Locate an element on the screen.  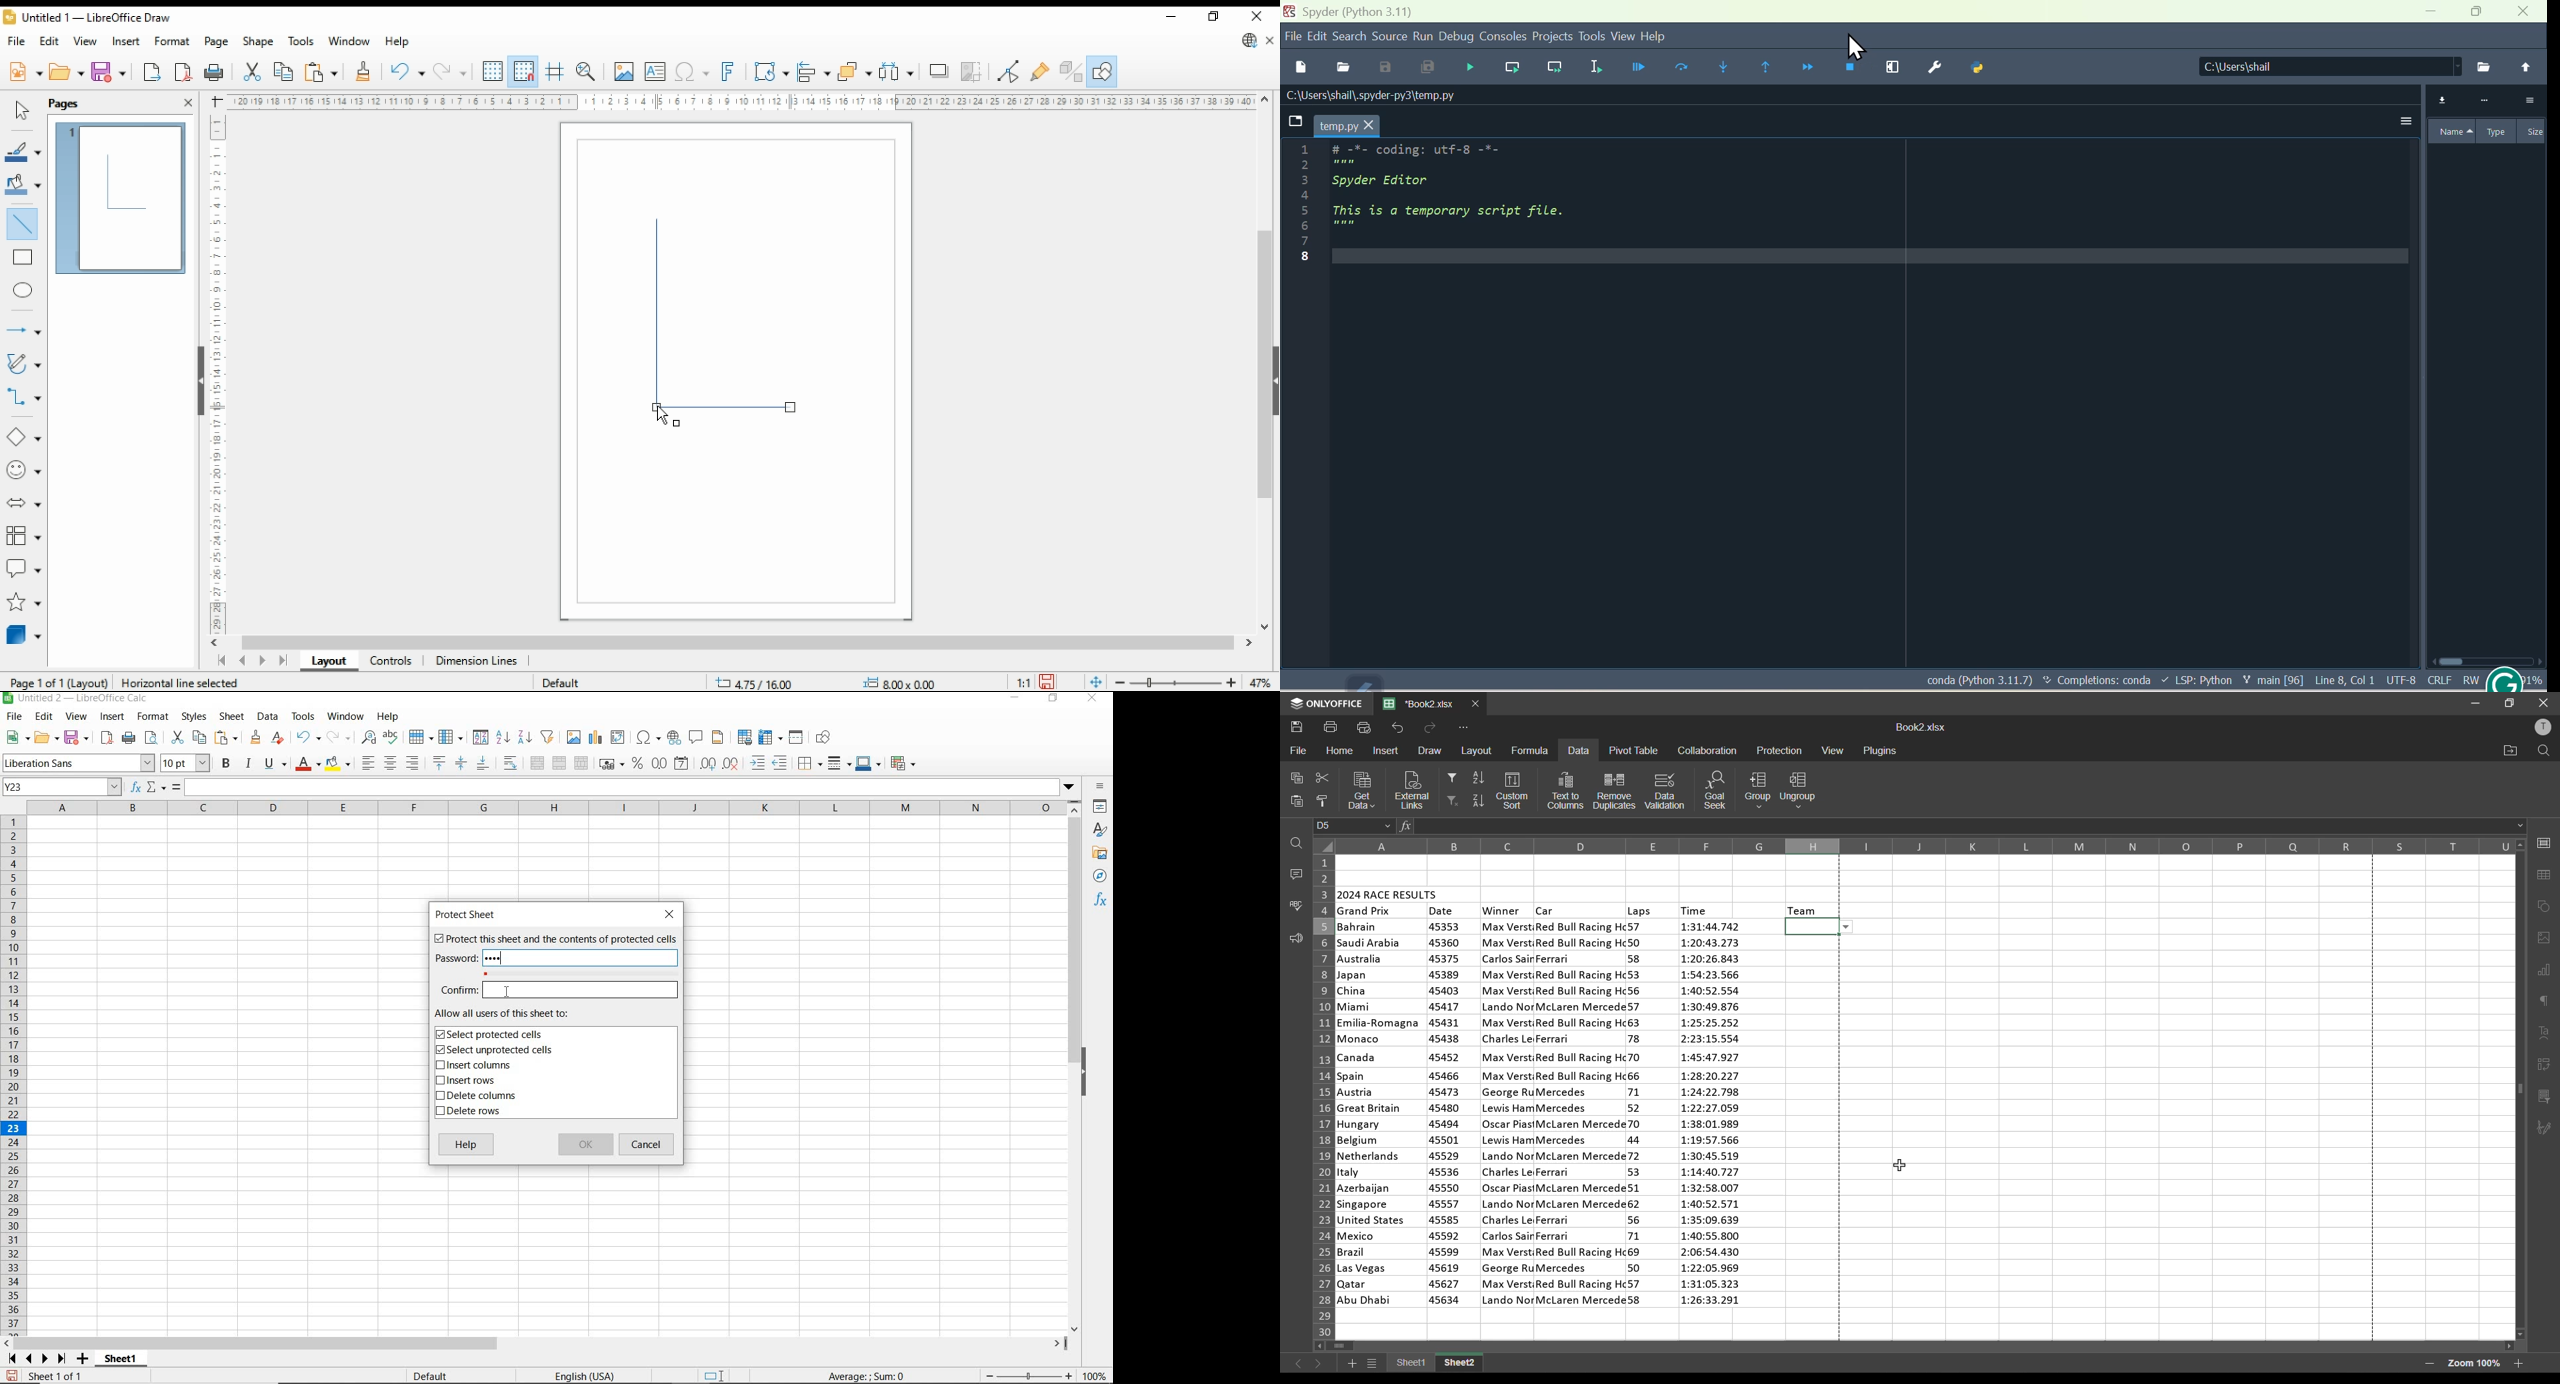
INSERT COLUMNS is located at coordinates (473, 1067).